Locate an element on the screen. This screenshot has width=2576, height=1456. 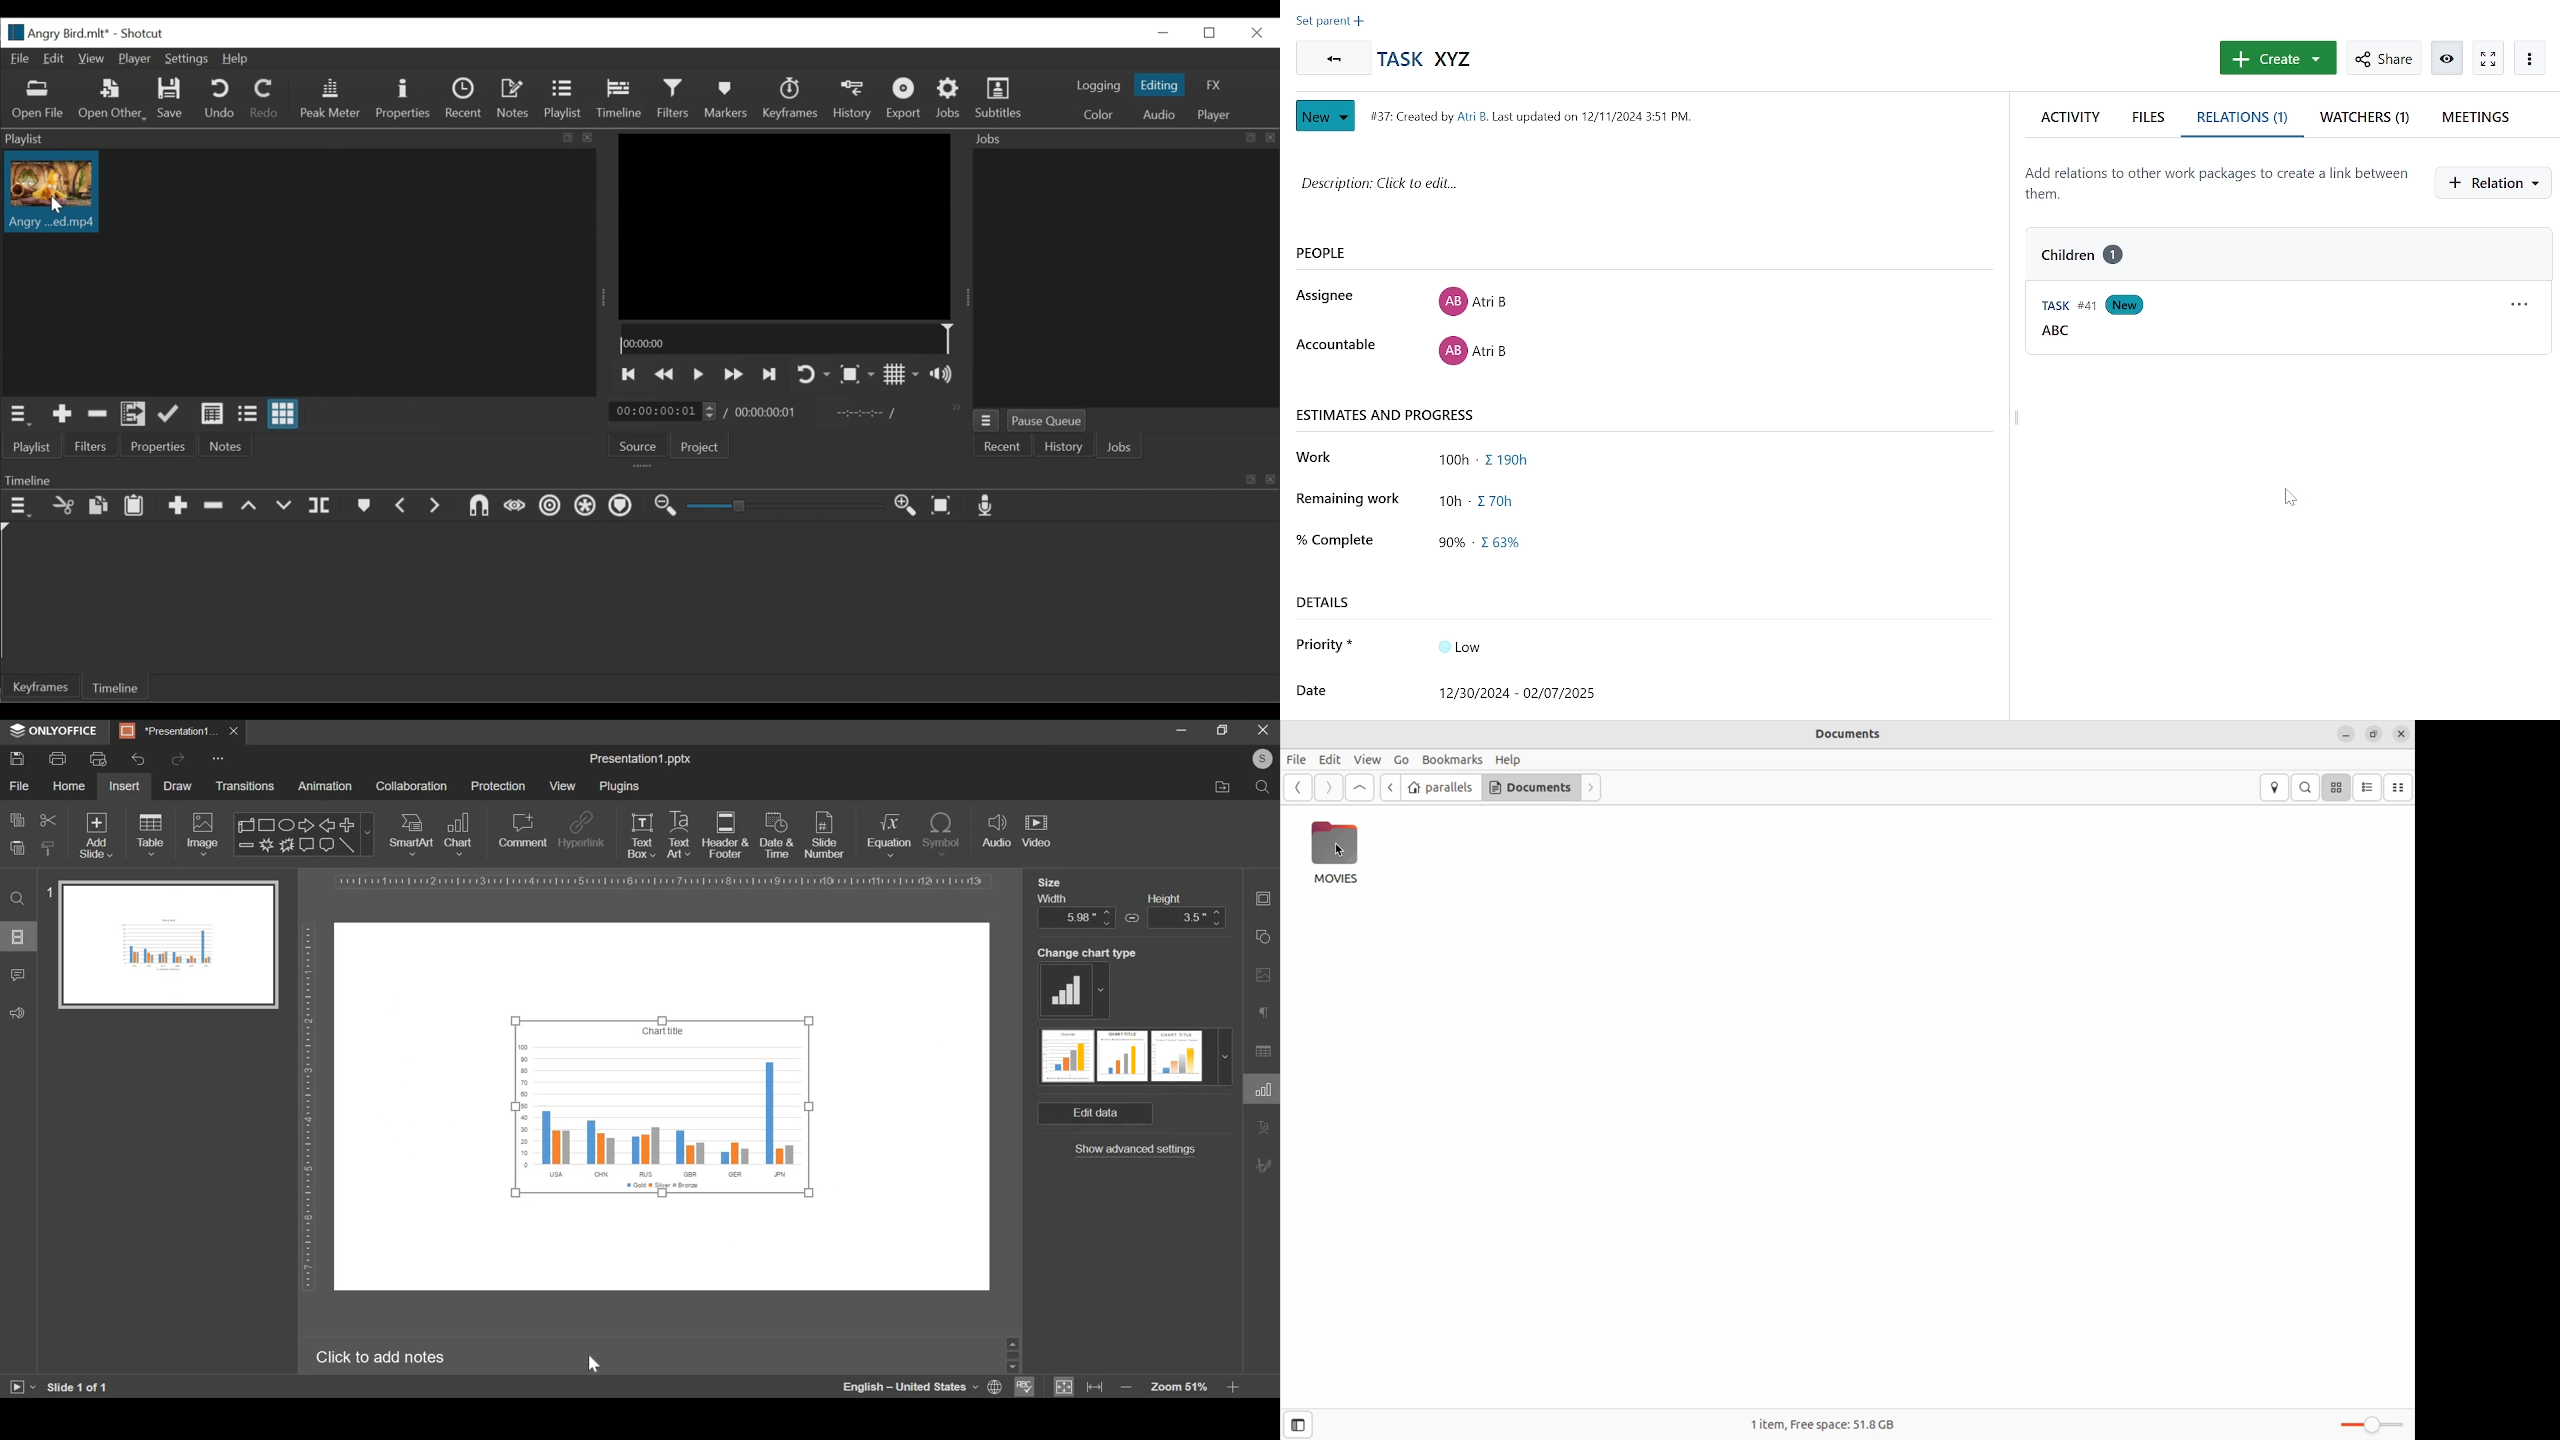
accountable is located at coordinates (1472, 354).